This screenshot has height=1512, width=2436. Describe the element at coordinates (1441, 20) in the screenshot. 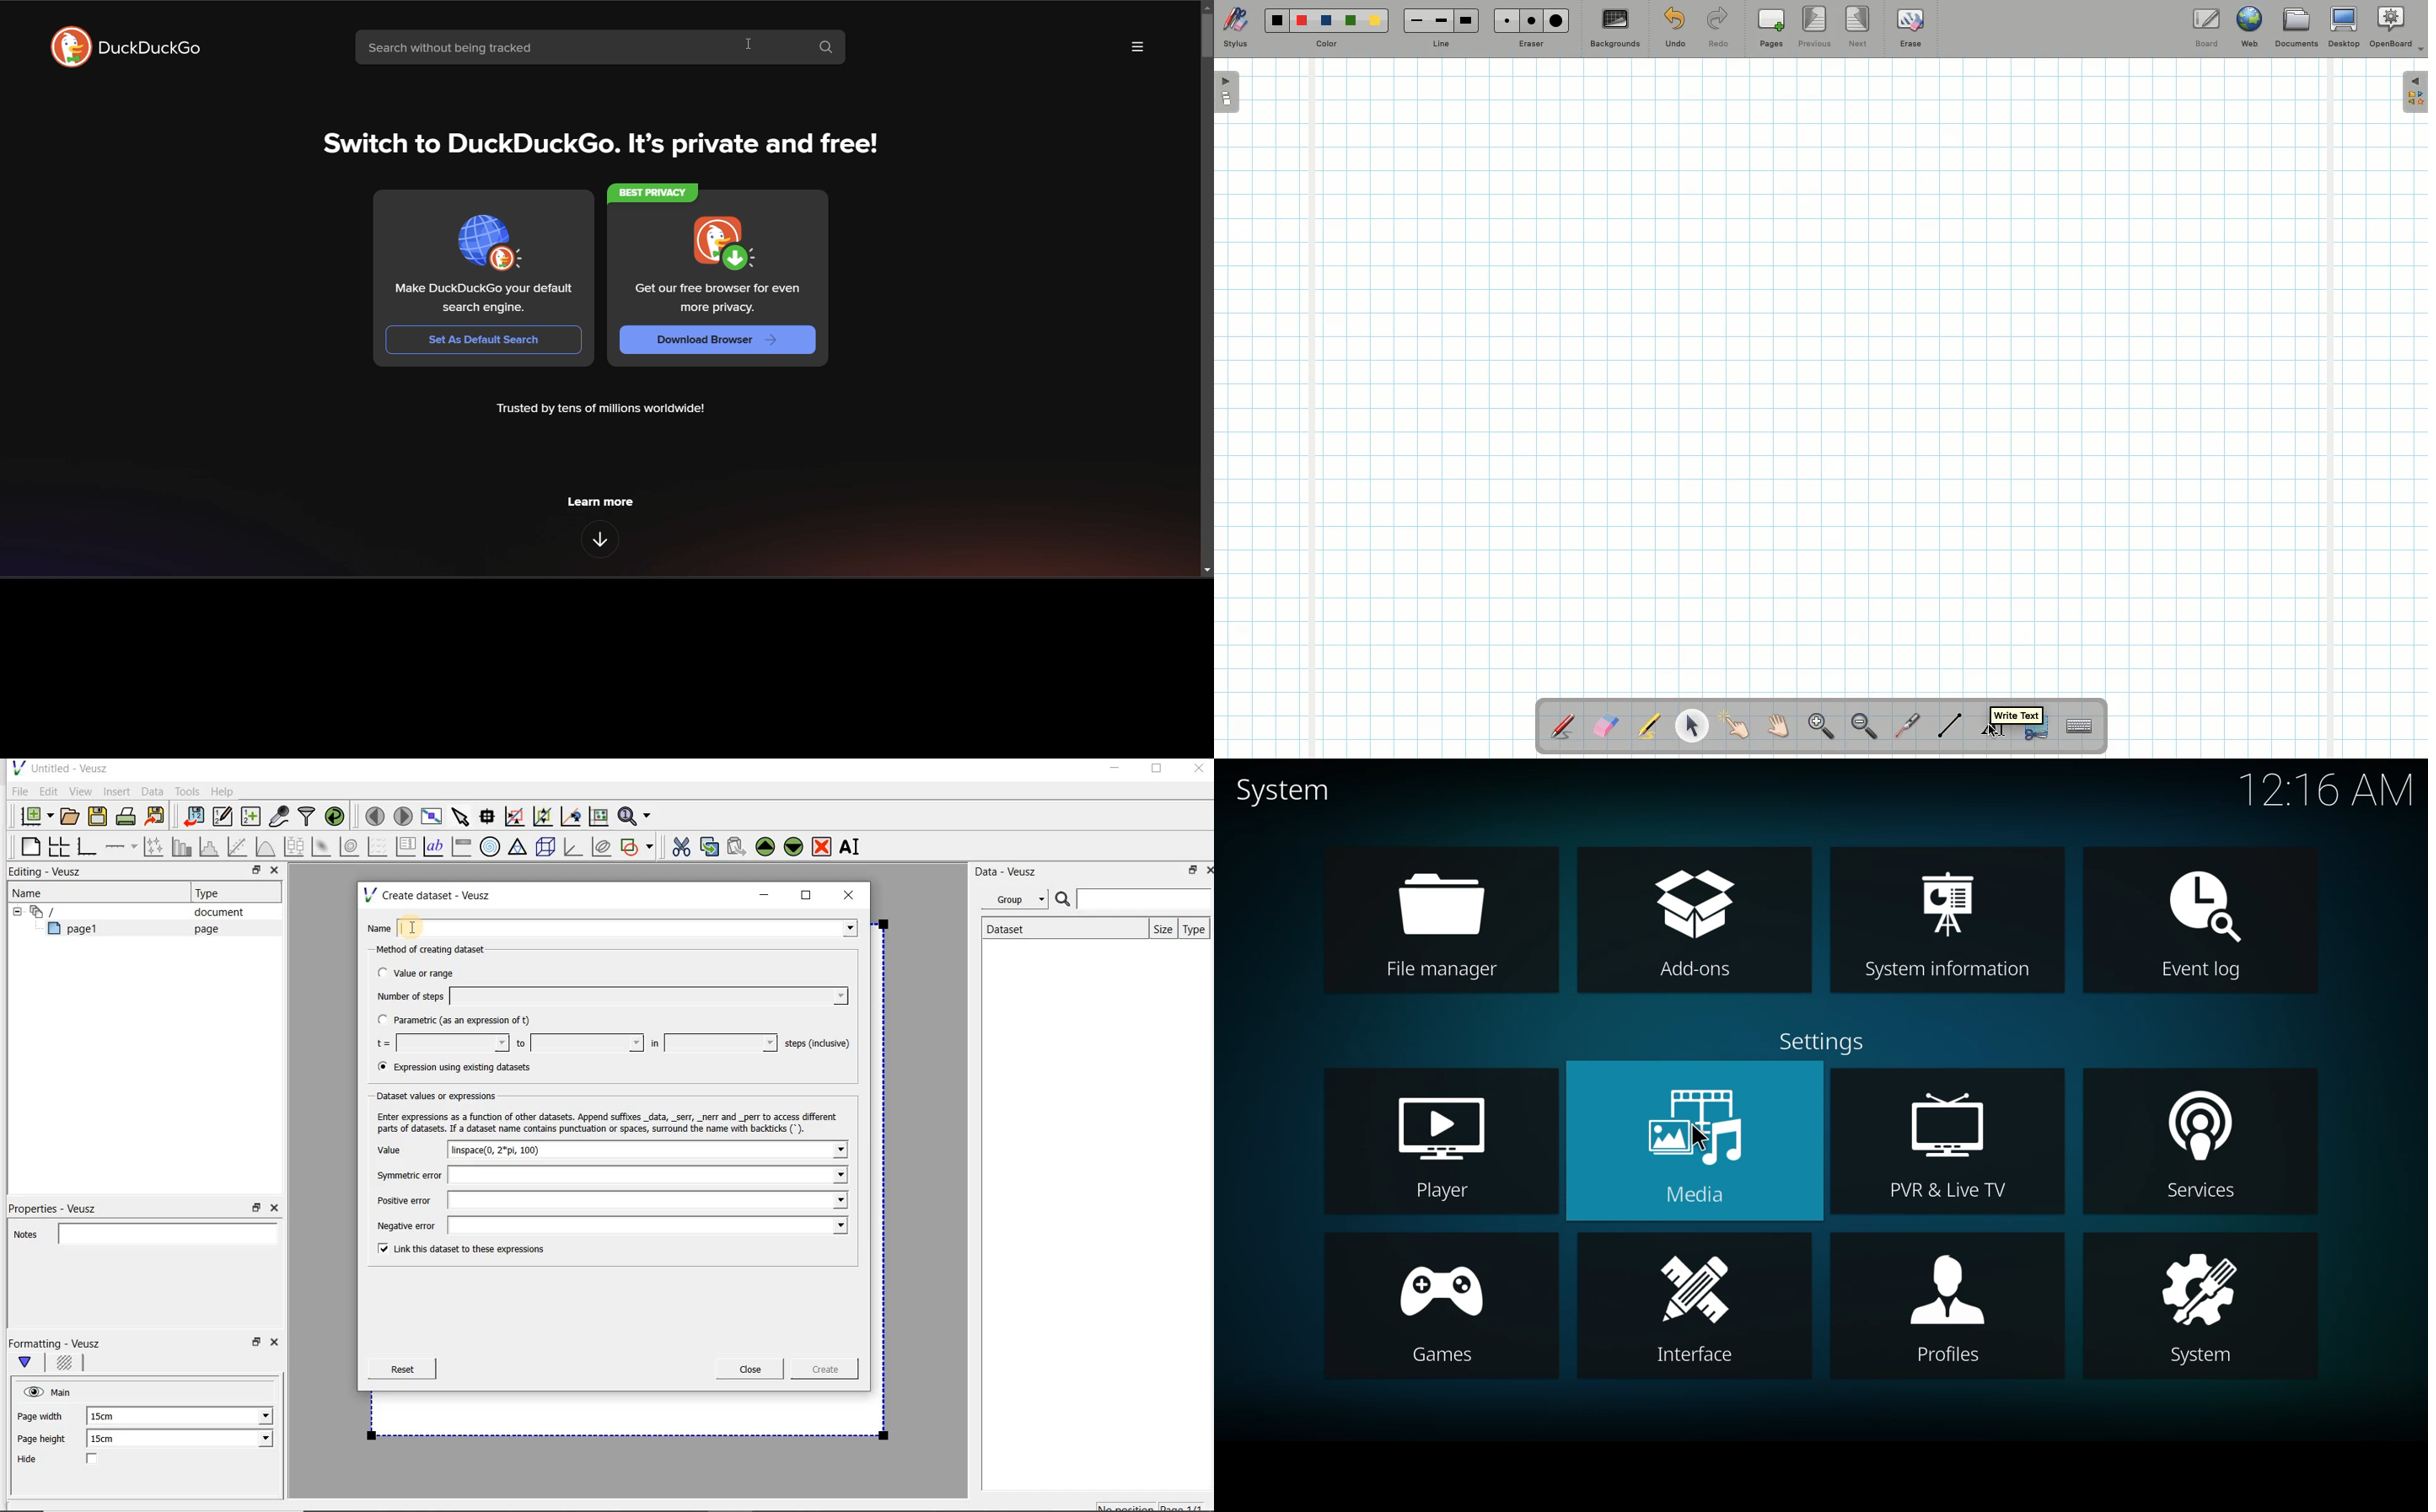

I see `Medium line` at that location.